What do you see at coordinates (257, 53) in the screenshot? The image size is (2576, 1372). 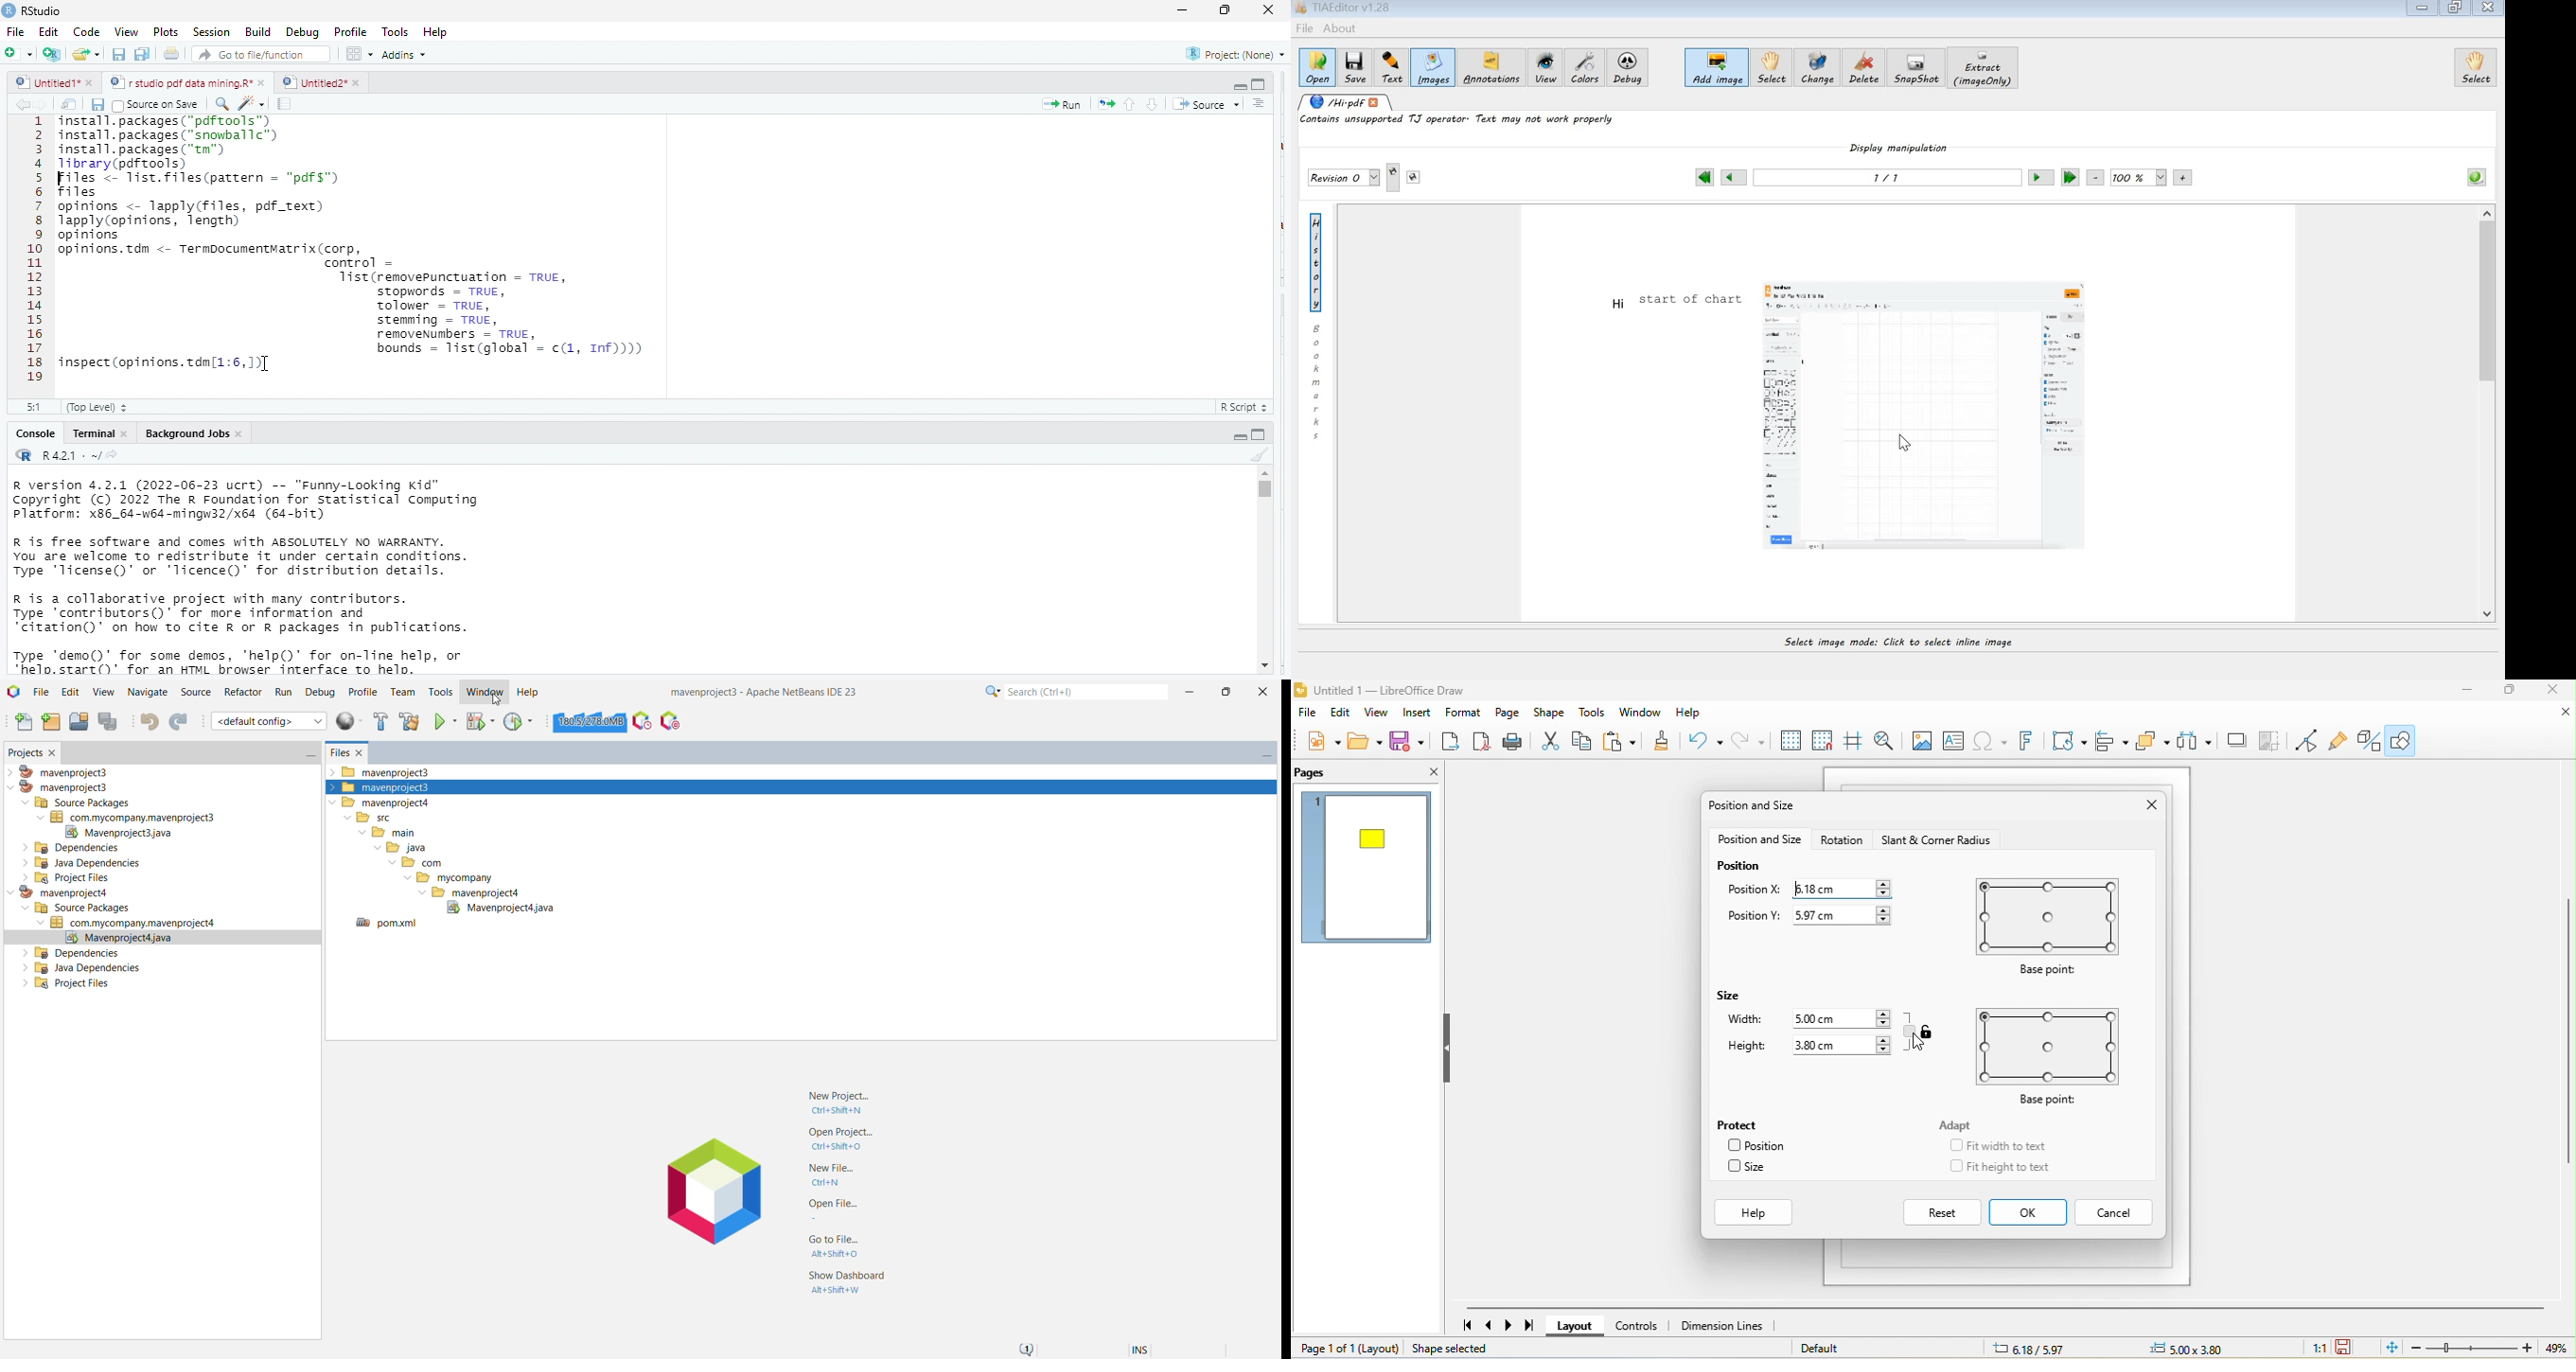 I see `go to file /function` at bounding box center [257, 53].